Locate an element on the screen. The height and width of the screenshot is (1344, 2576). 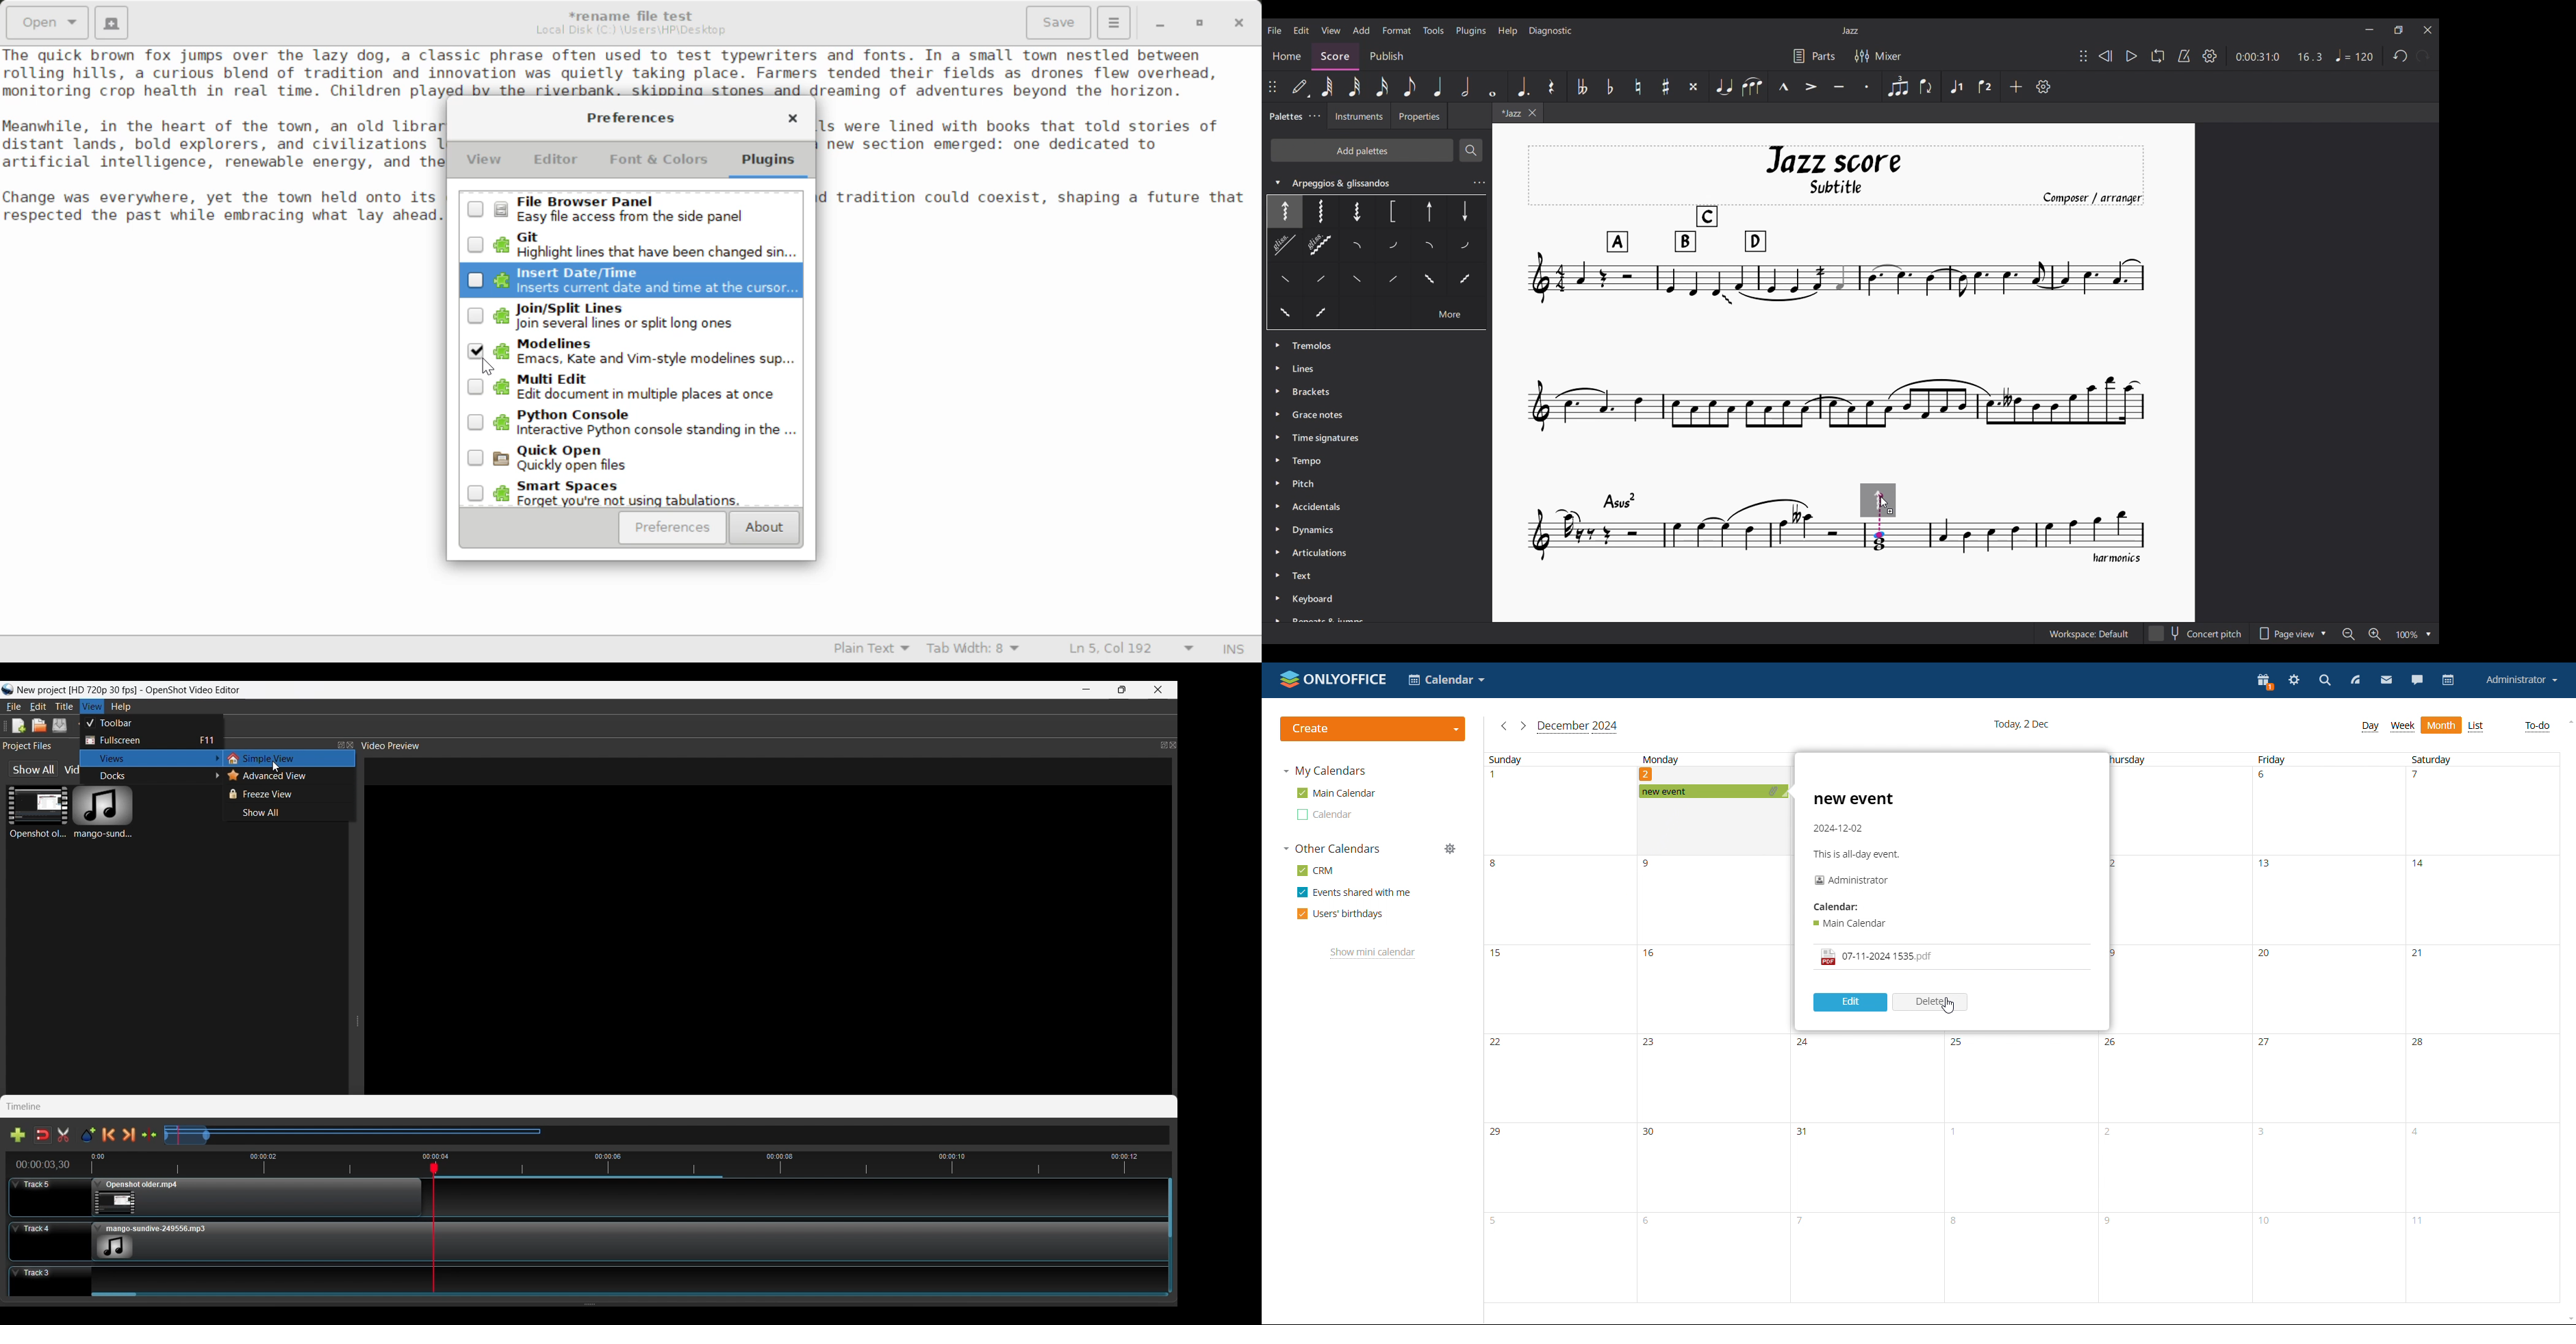
Enable Razor is located at coordinates (64, 1134).